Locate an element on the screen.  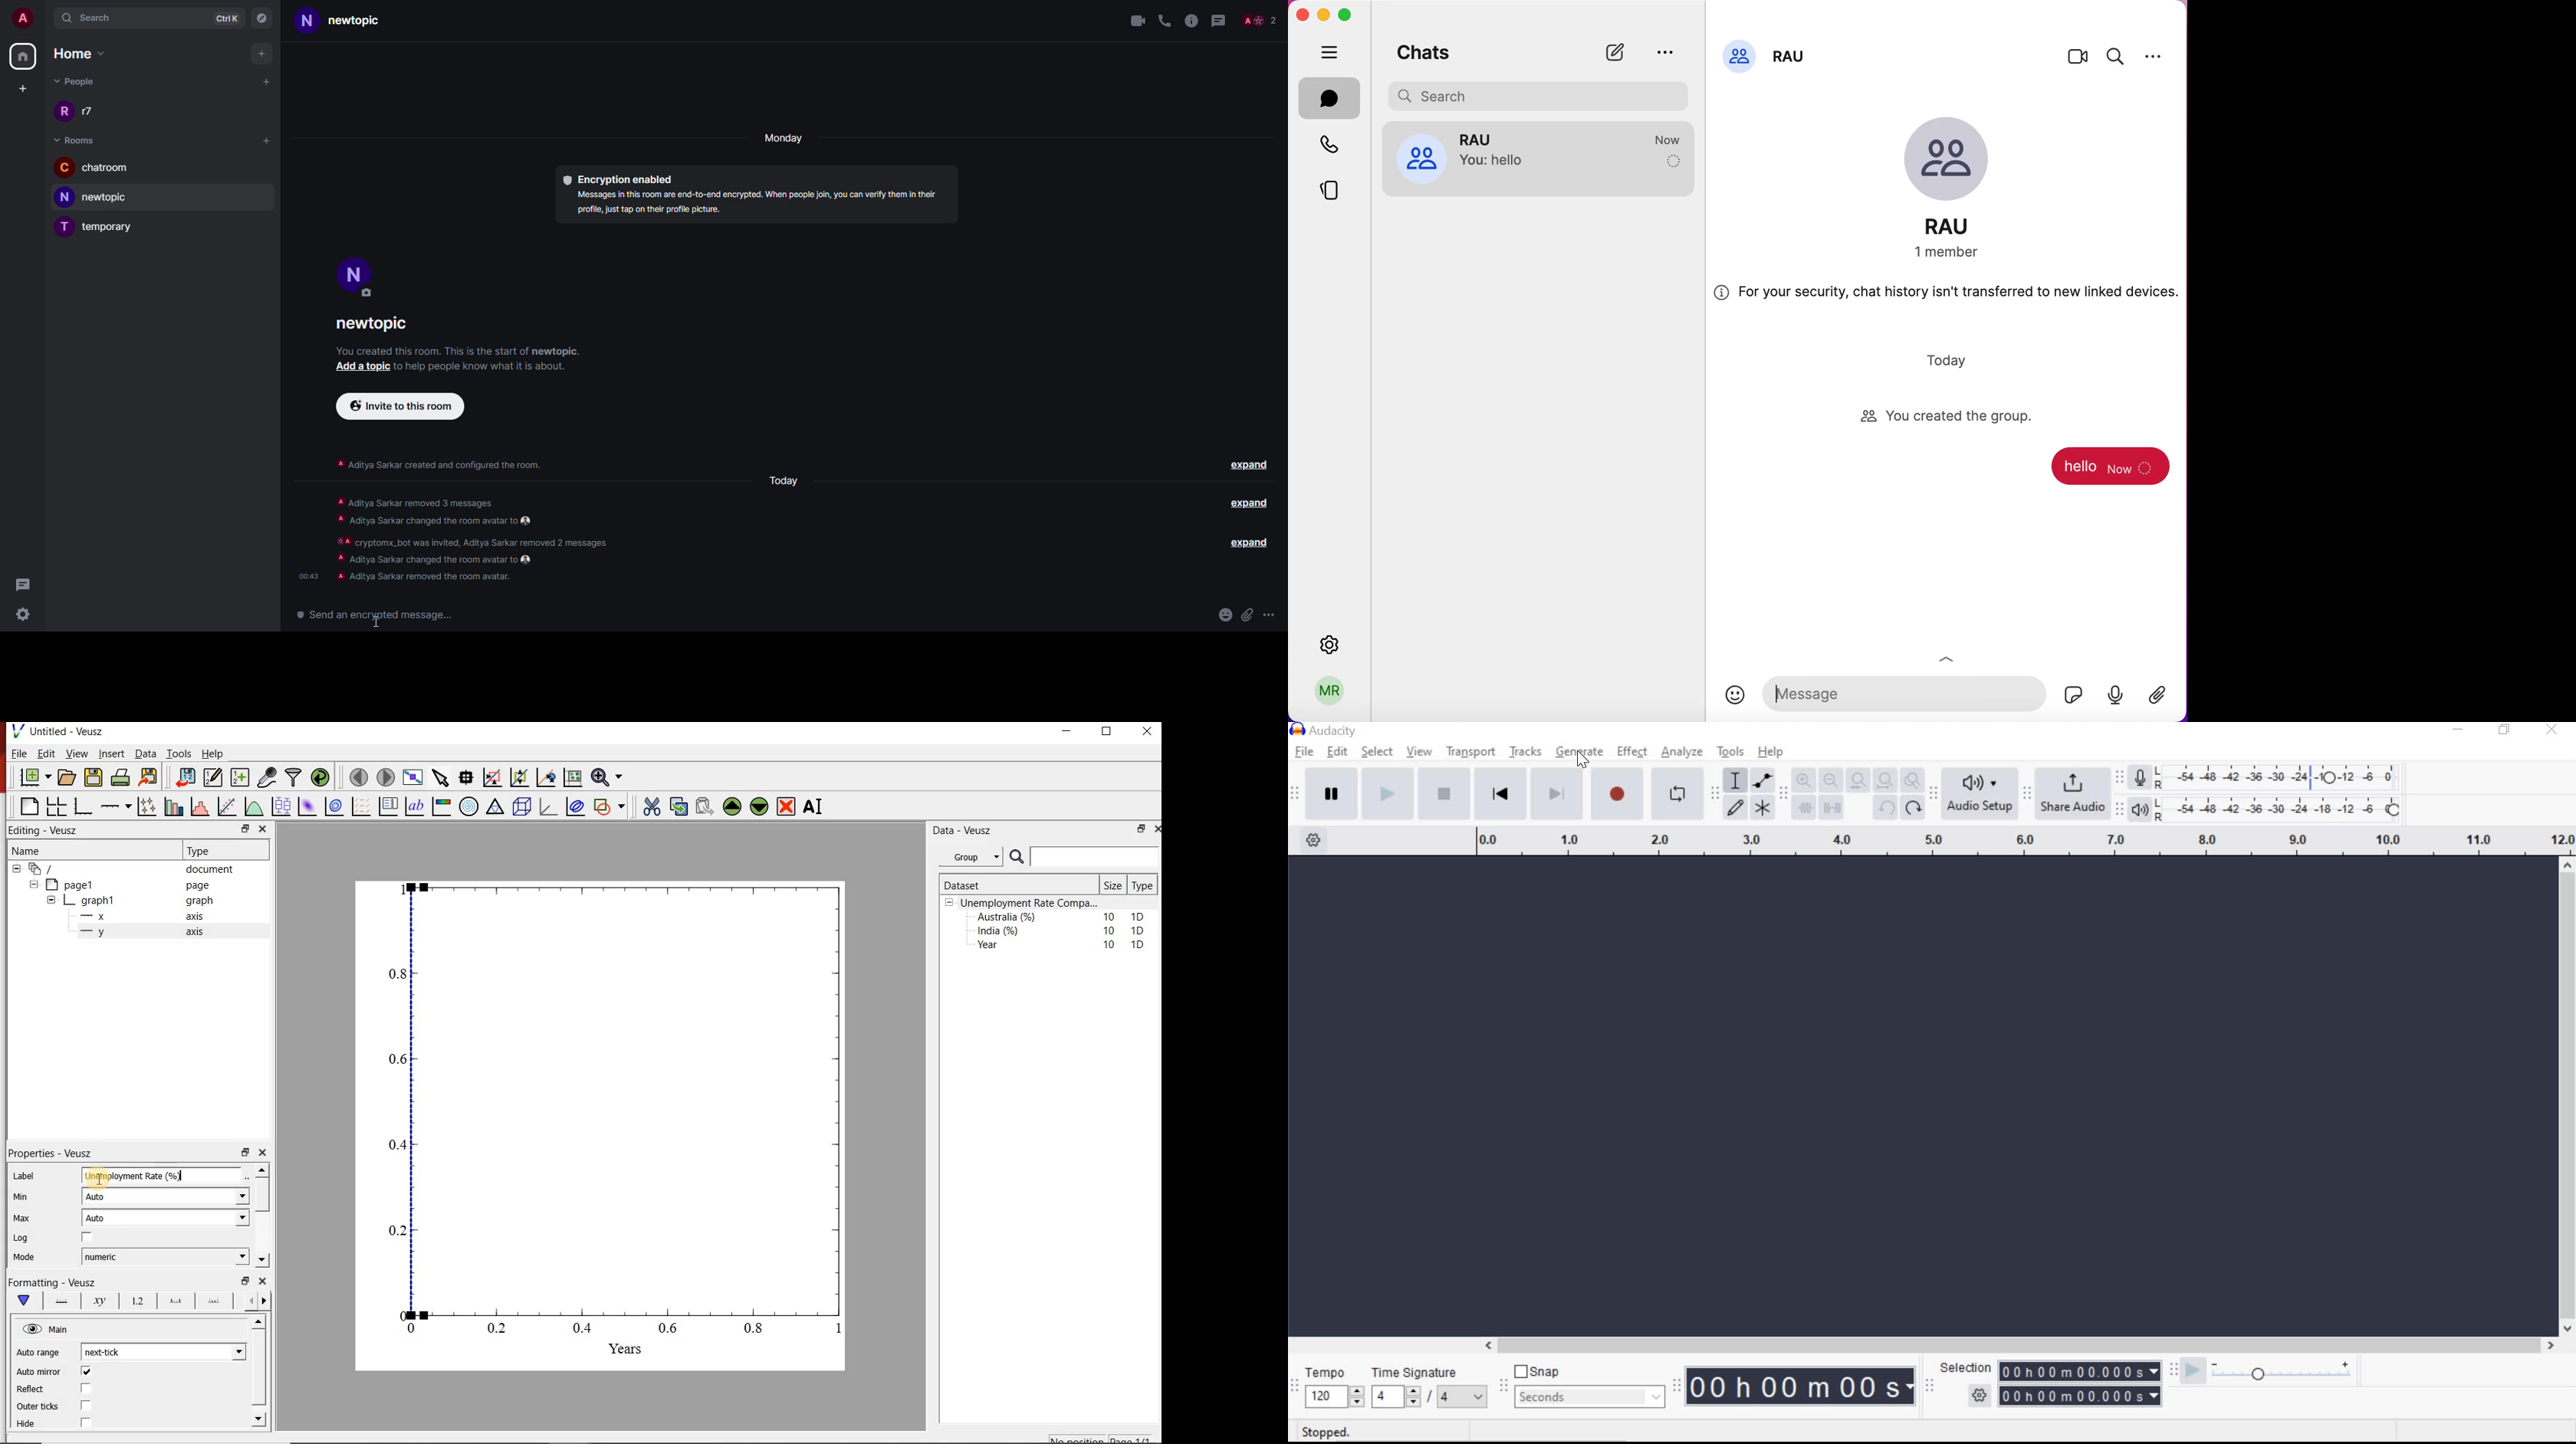
applied color in chat is located at coordinates (2112, 471).